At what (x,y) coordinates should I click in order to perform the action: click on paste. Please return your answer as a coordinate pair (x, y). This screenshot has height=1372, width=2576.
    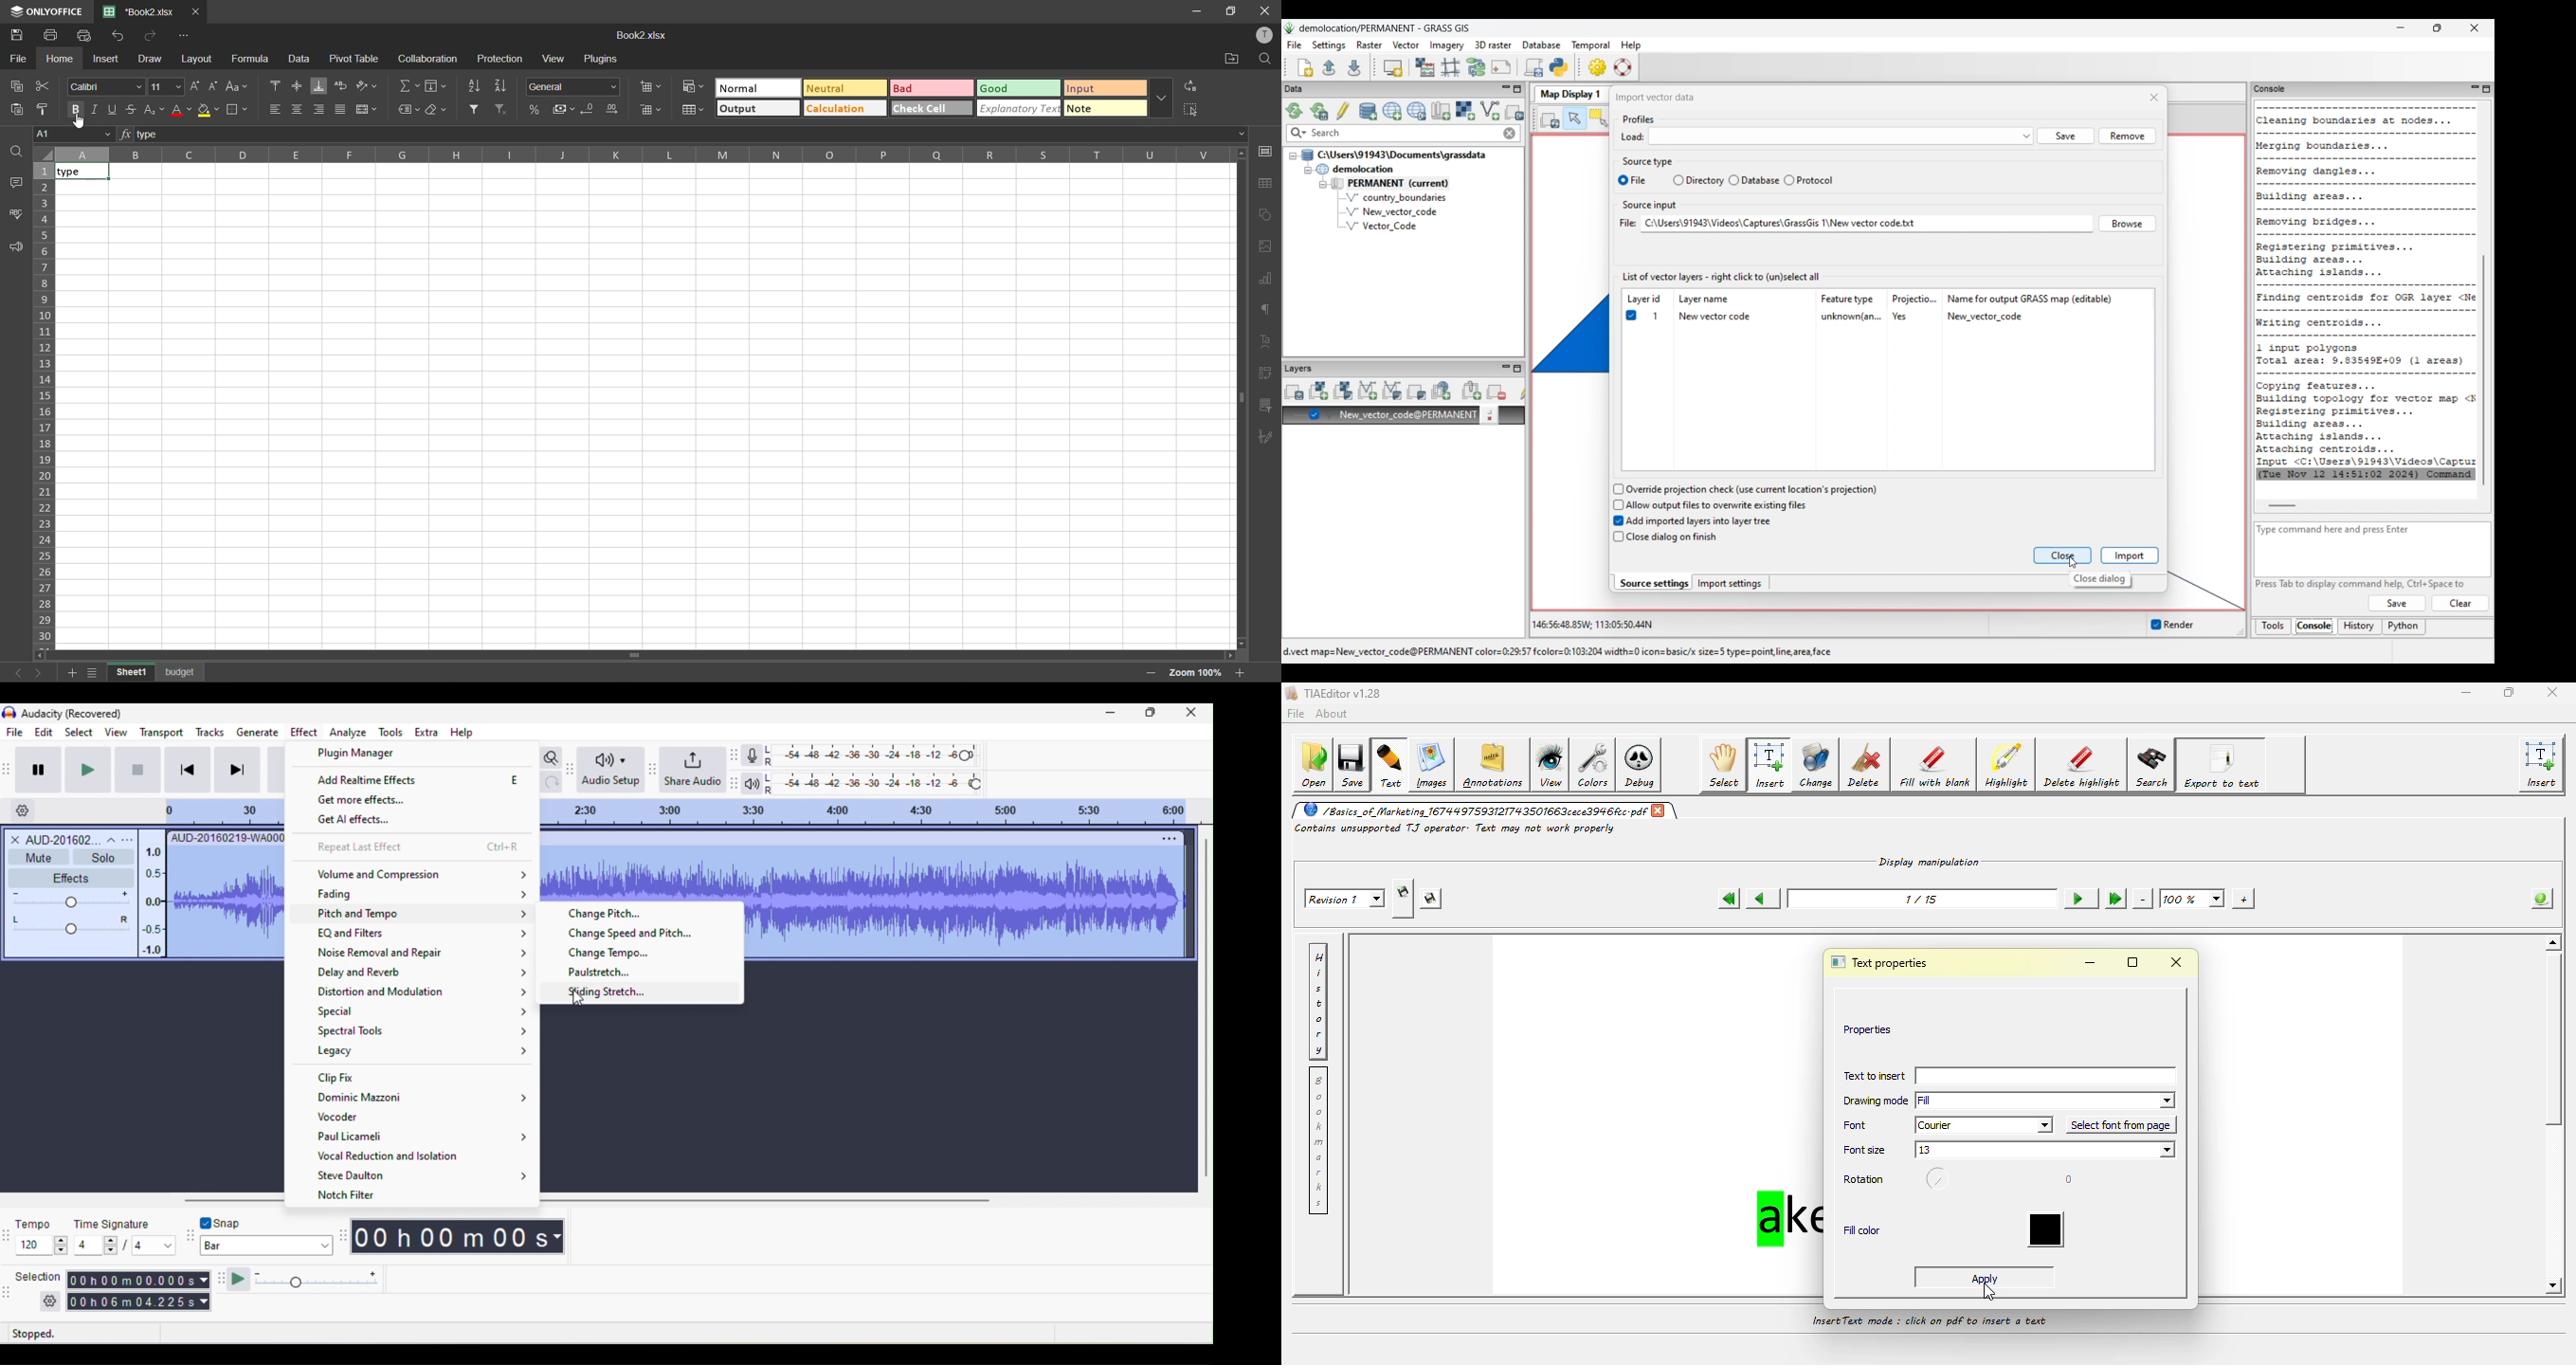
    Looking at the image, I should click on (19, 110).